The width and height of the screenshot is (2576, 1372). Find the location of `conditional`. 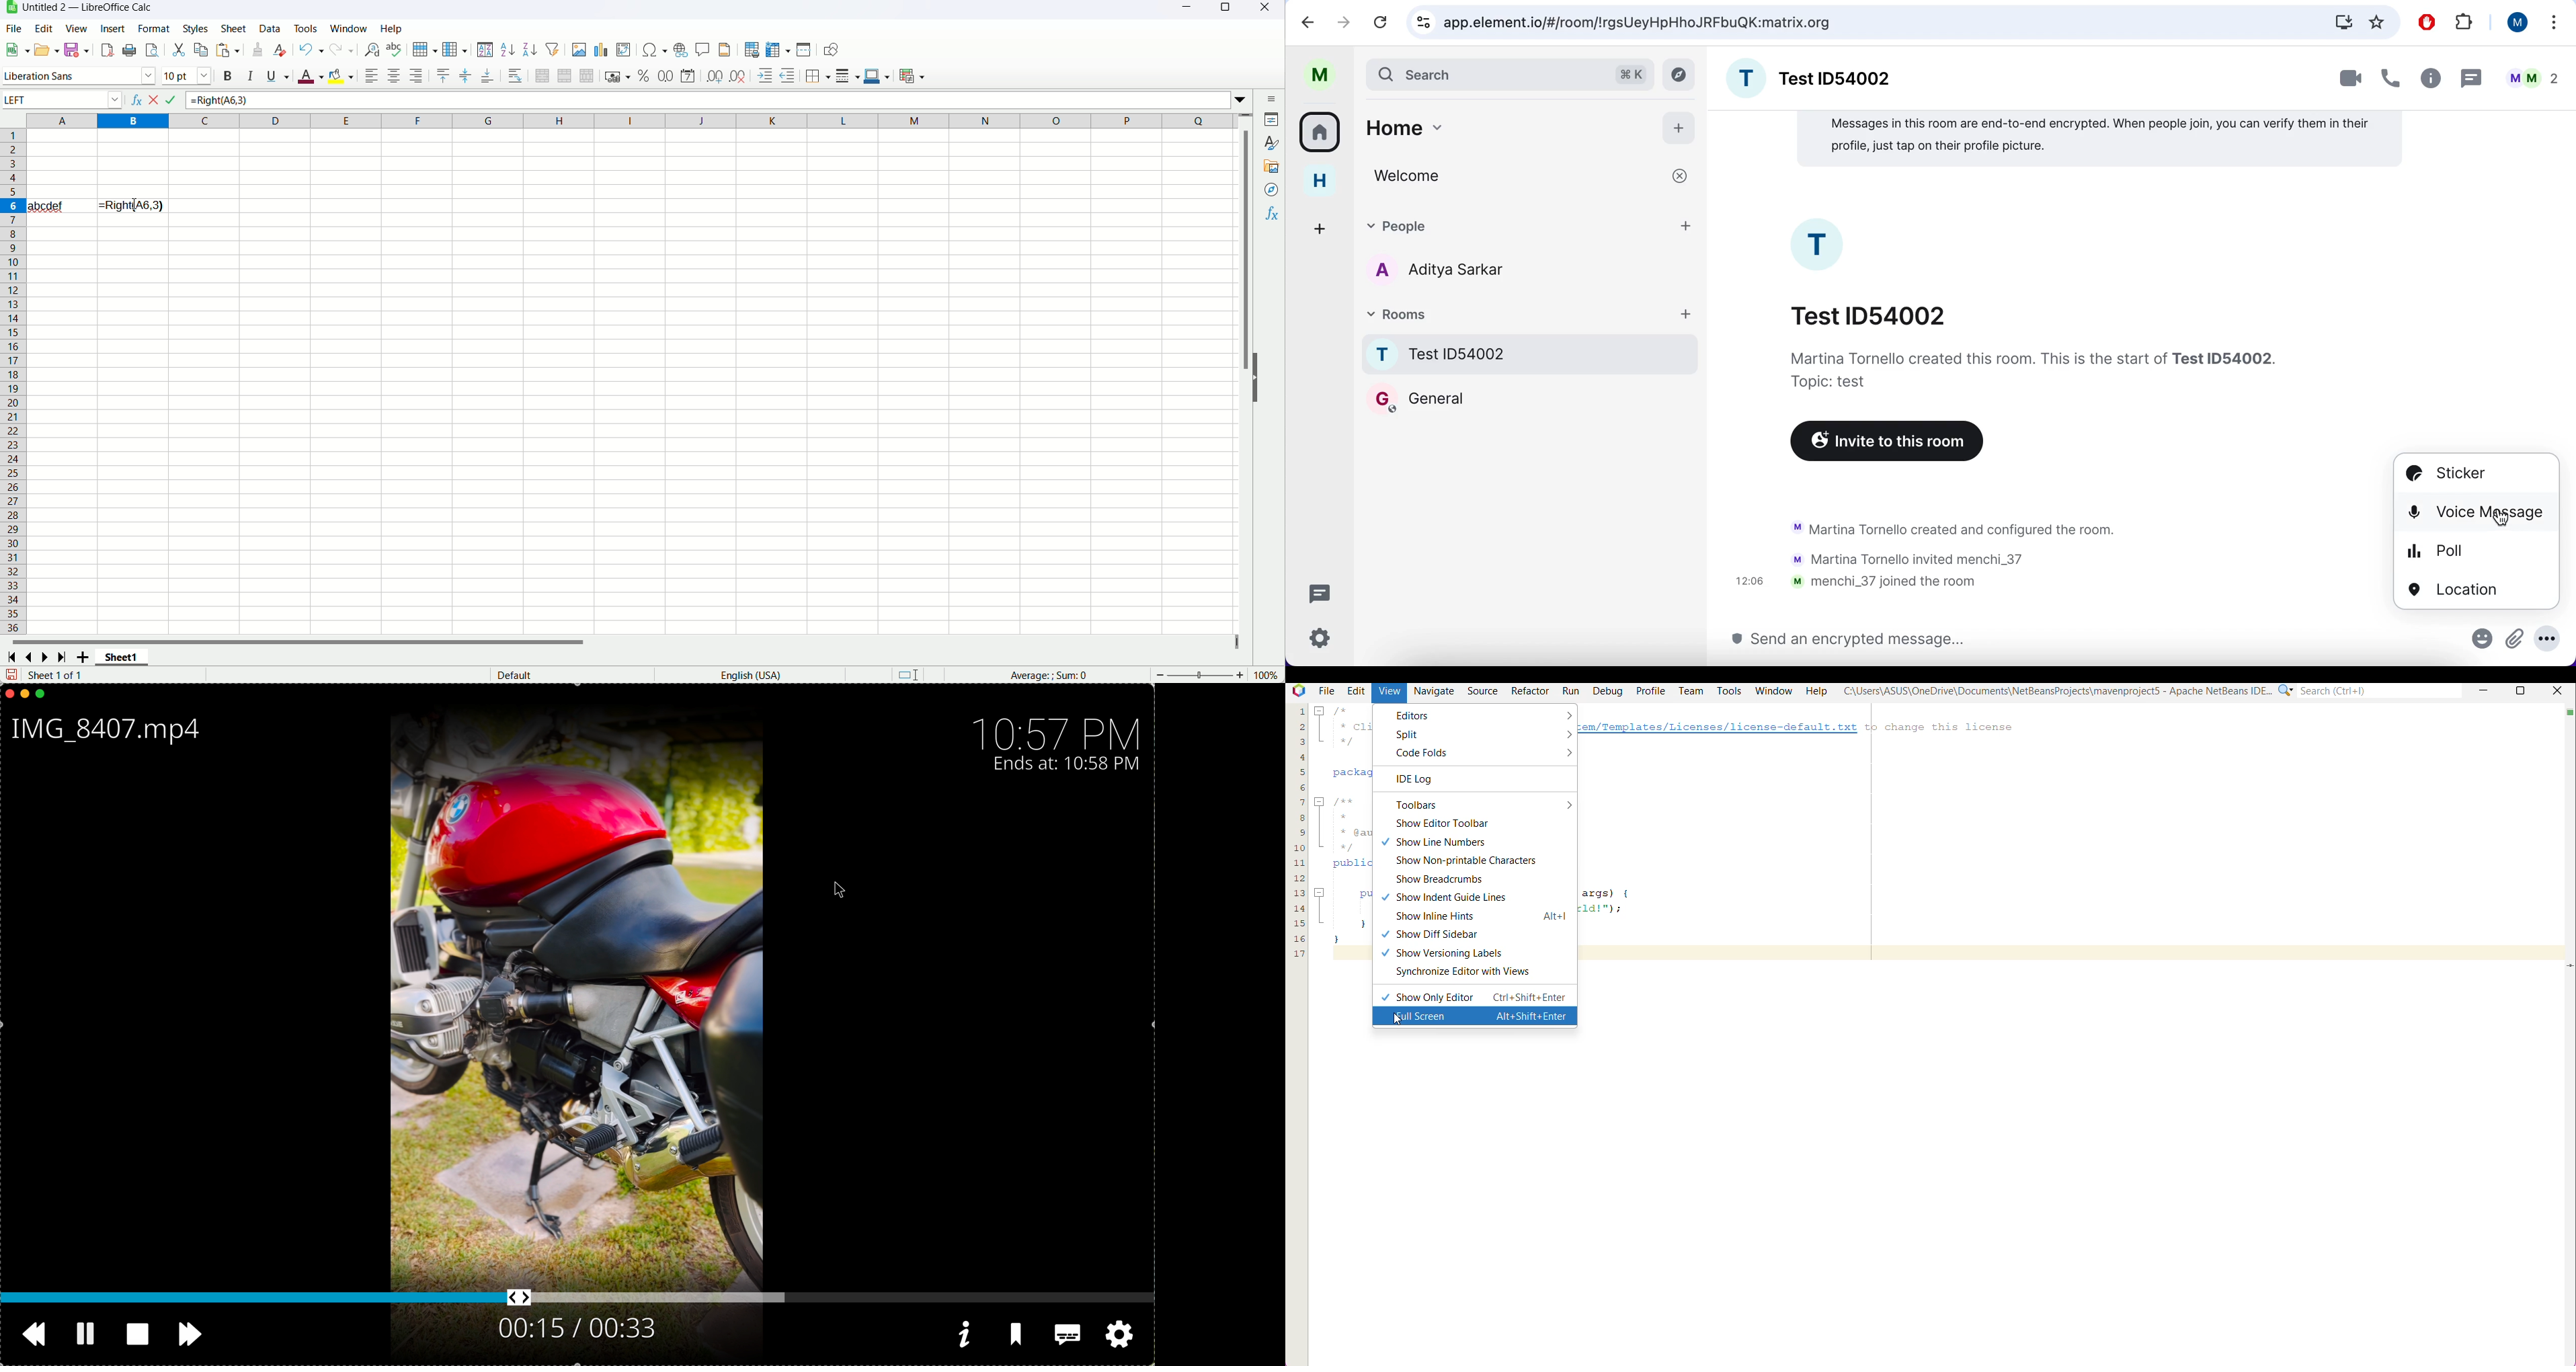

conditional is located at coordinates (913, 77).